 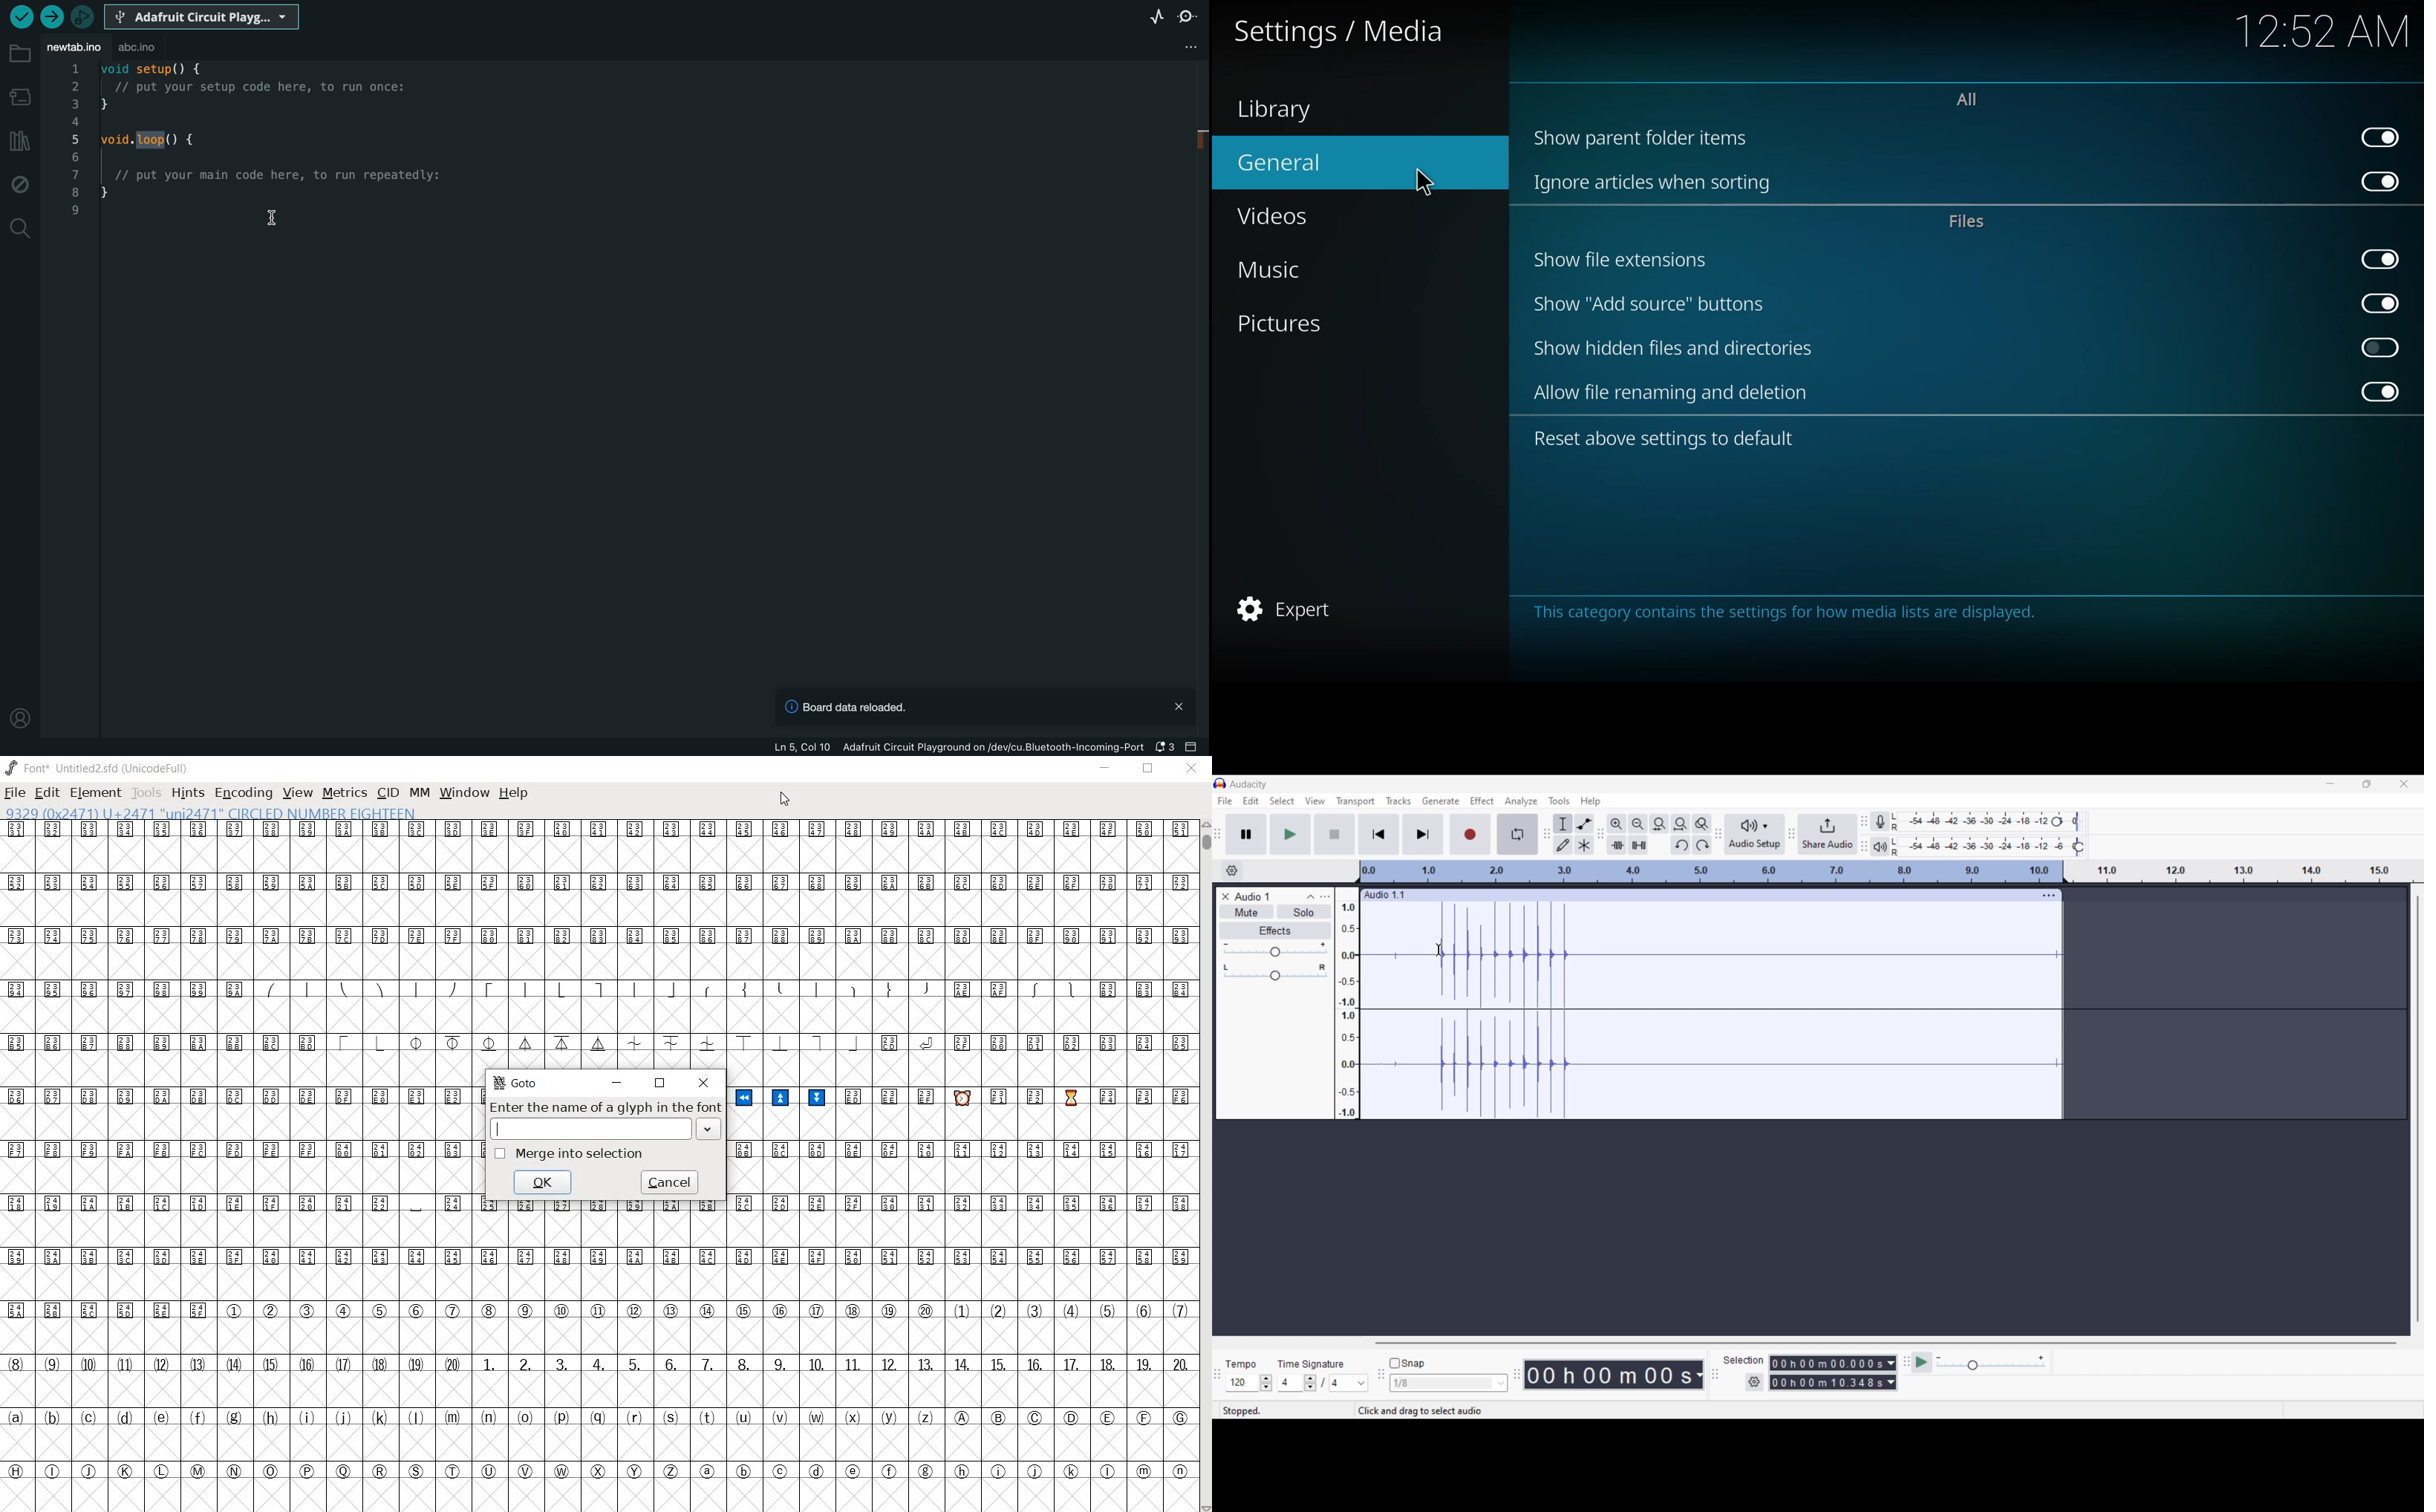 I want to click on Undo, so click(x=1680, y=845).